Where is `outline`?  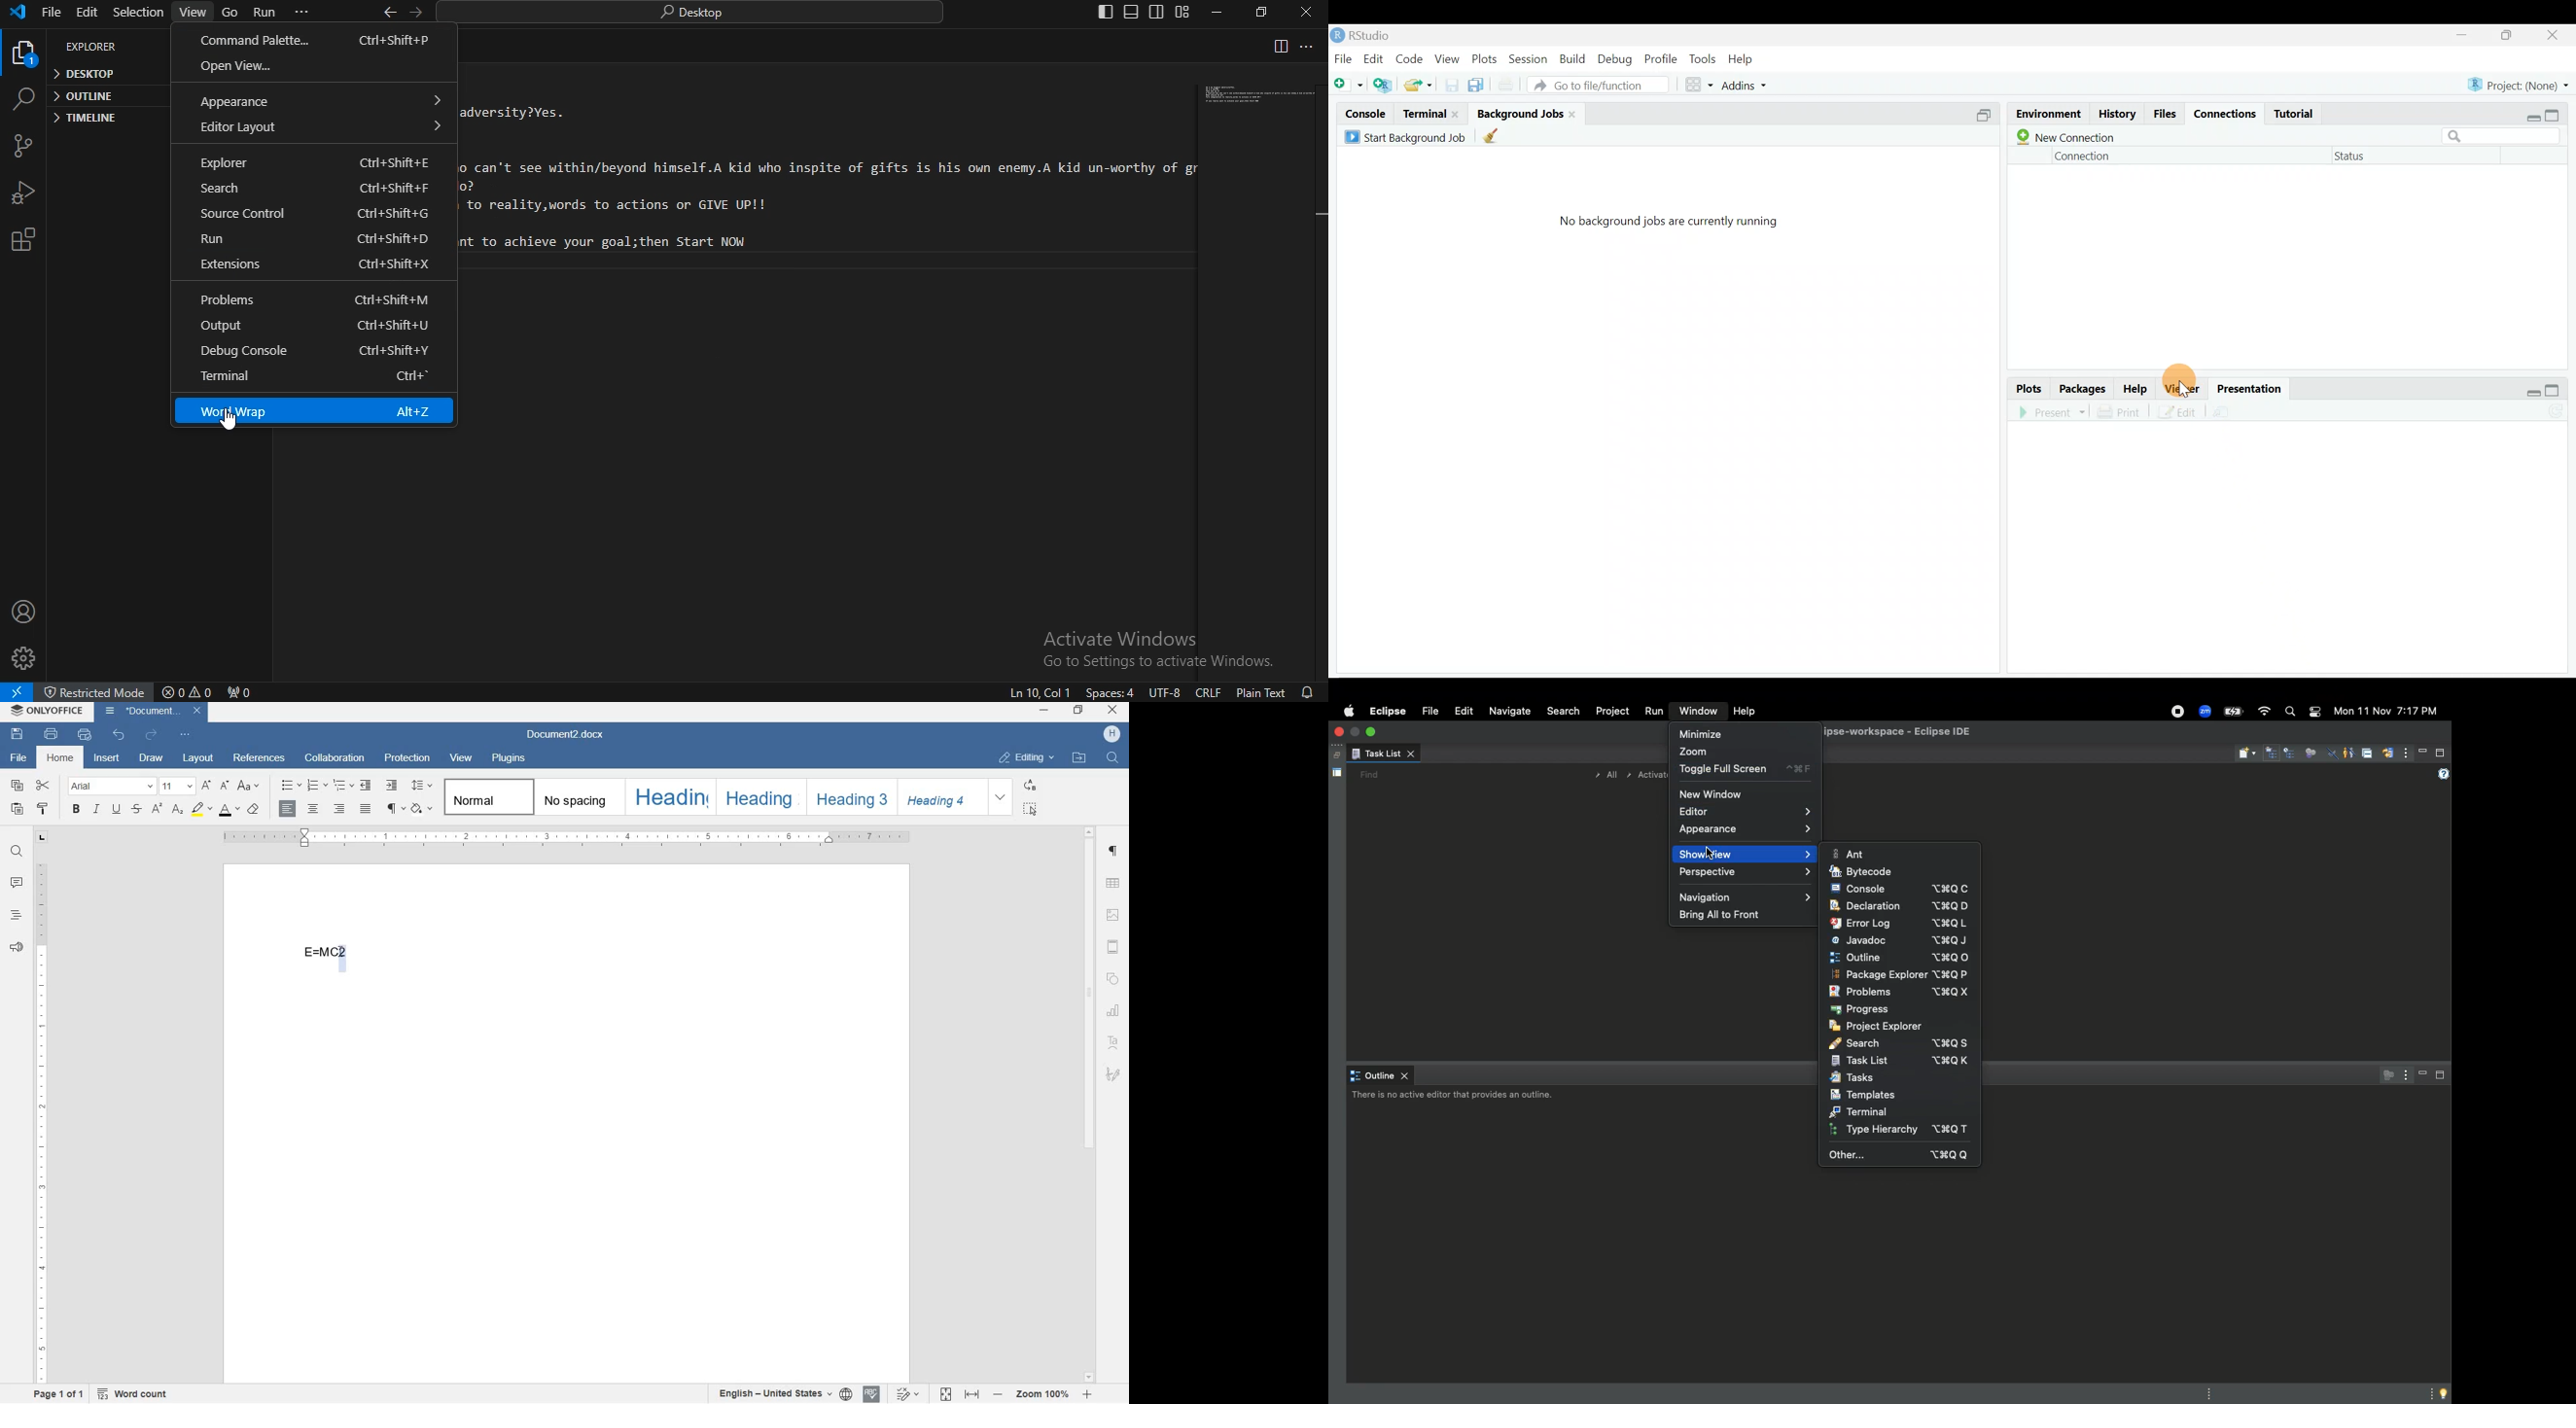 outline is located at coordinates (86, 96).